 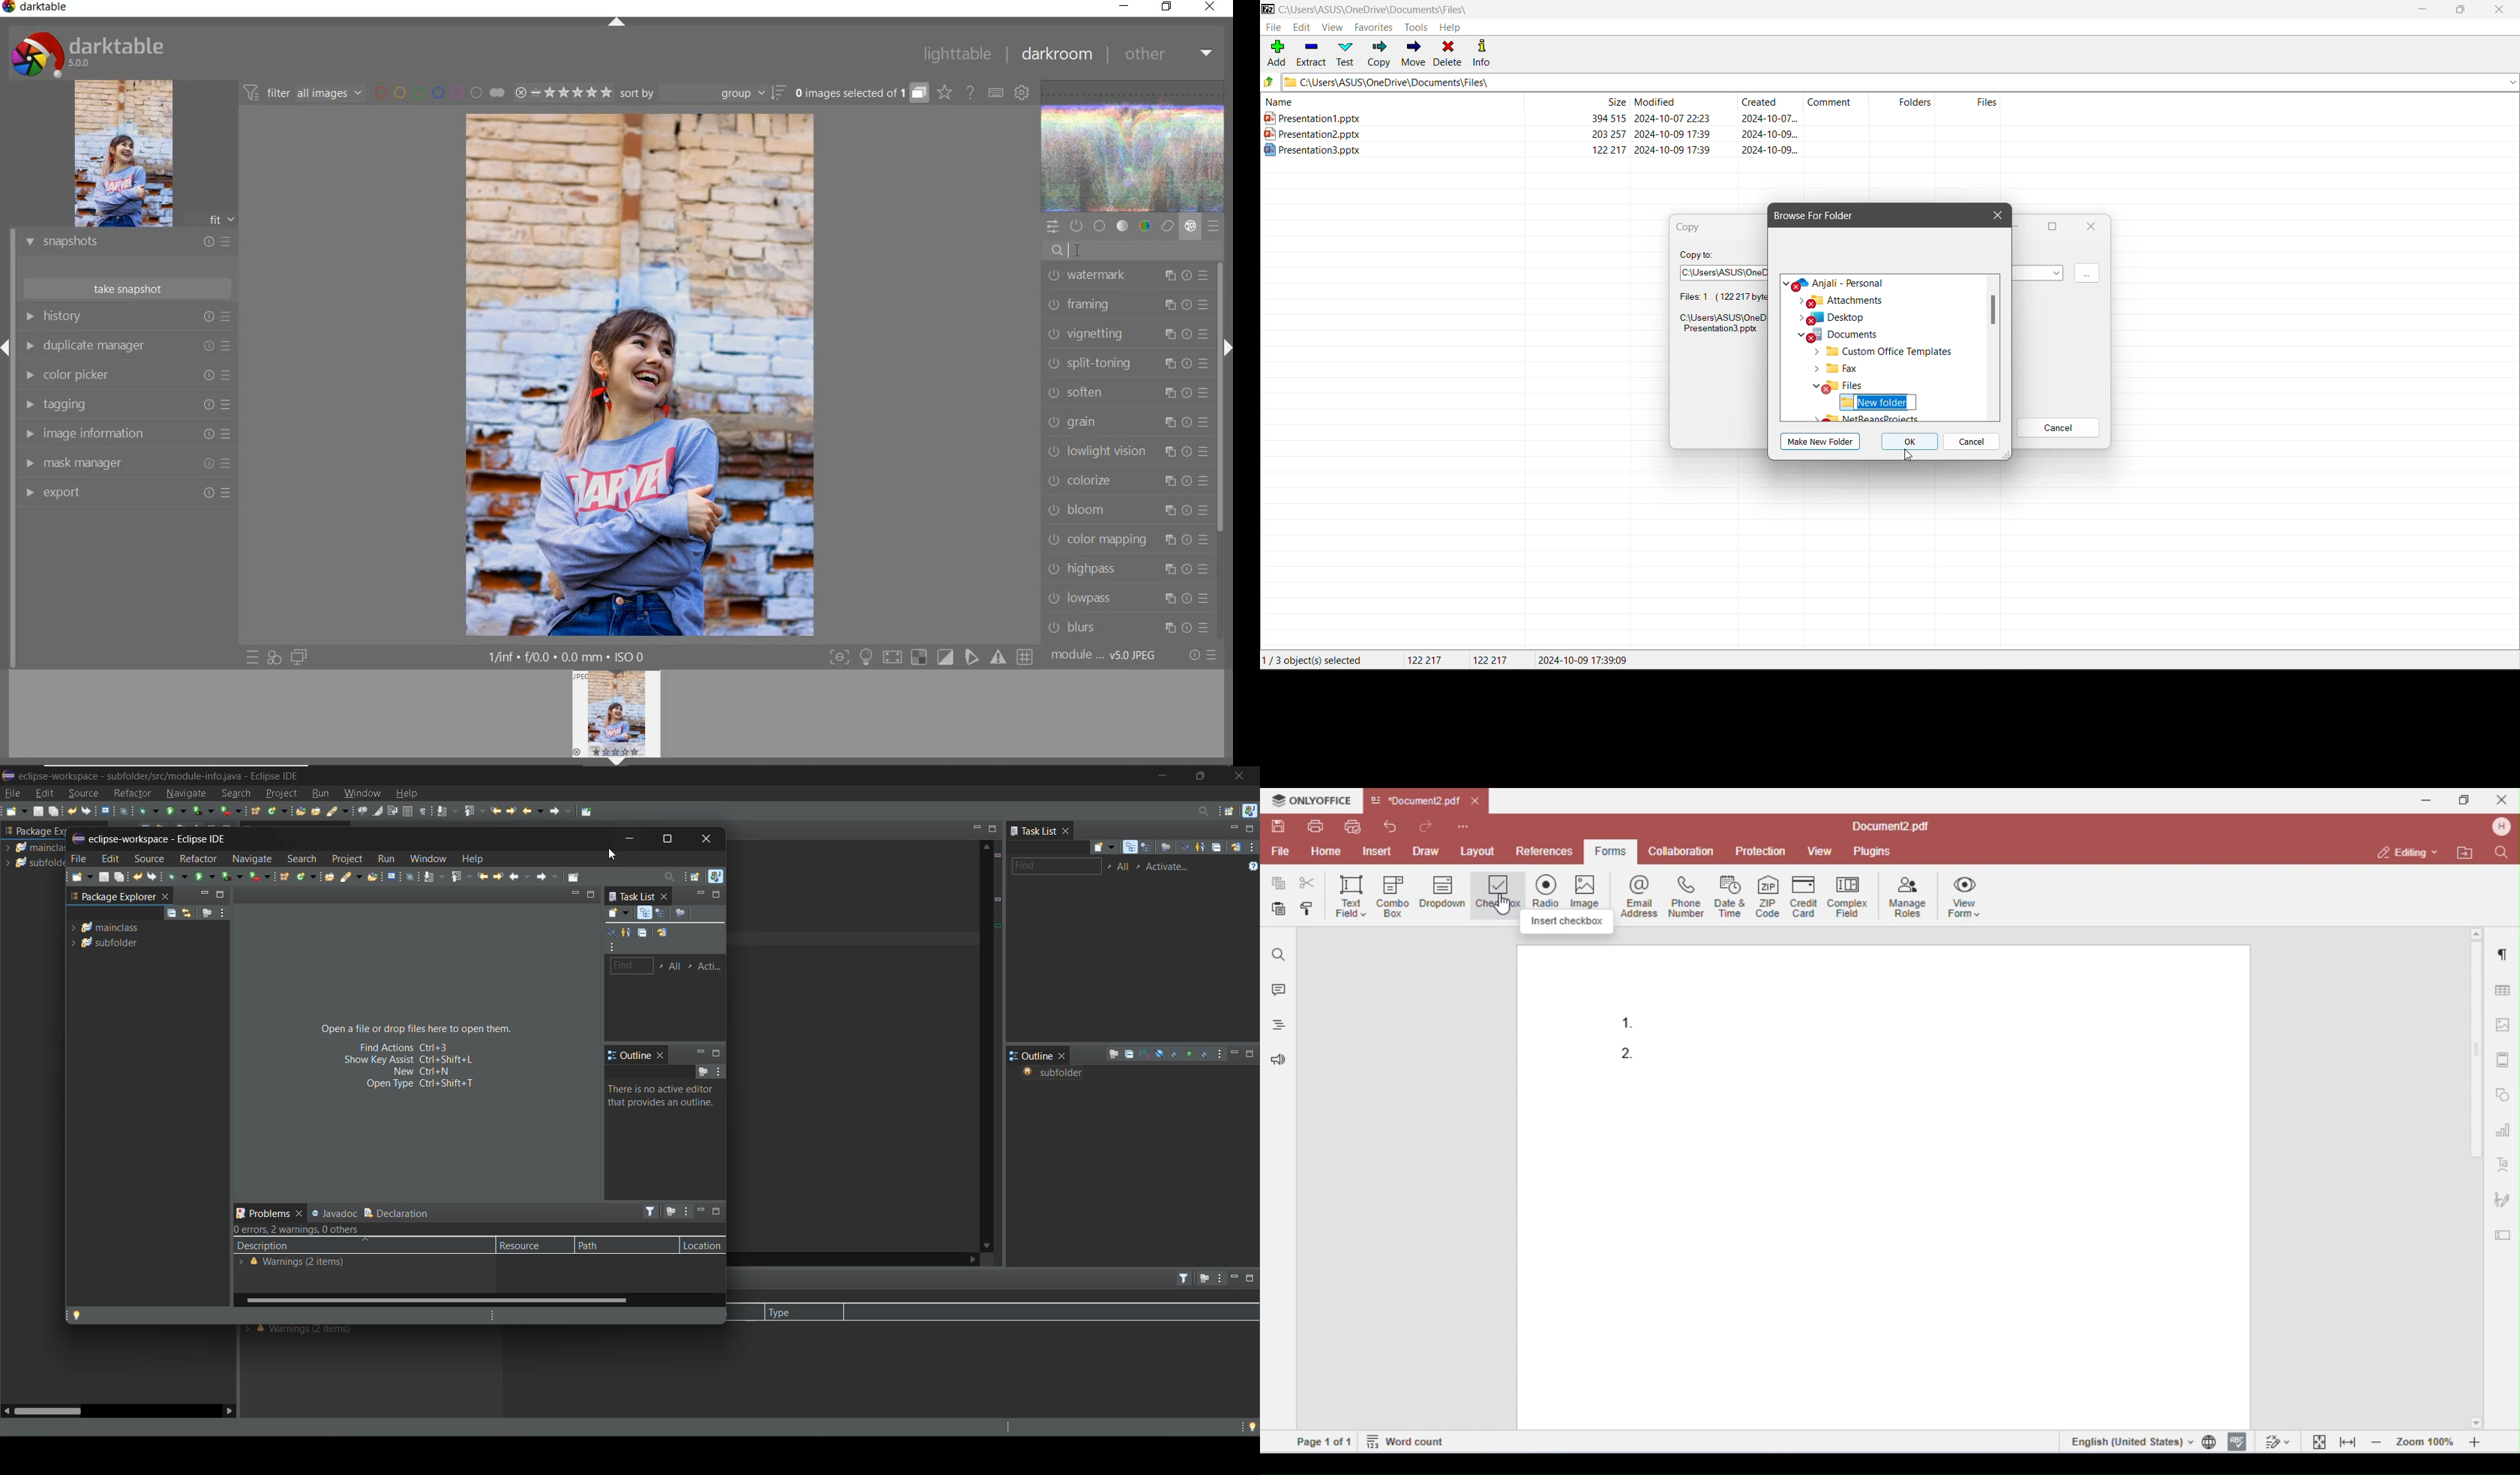 I want to click on Delete, so click(x=1450, y=54).